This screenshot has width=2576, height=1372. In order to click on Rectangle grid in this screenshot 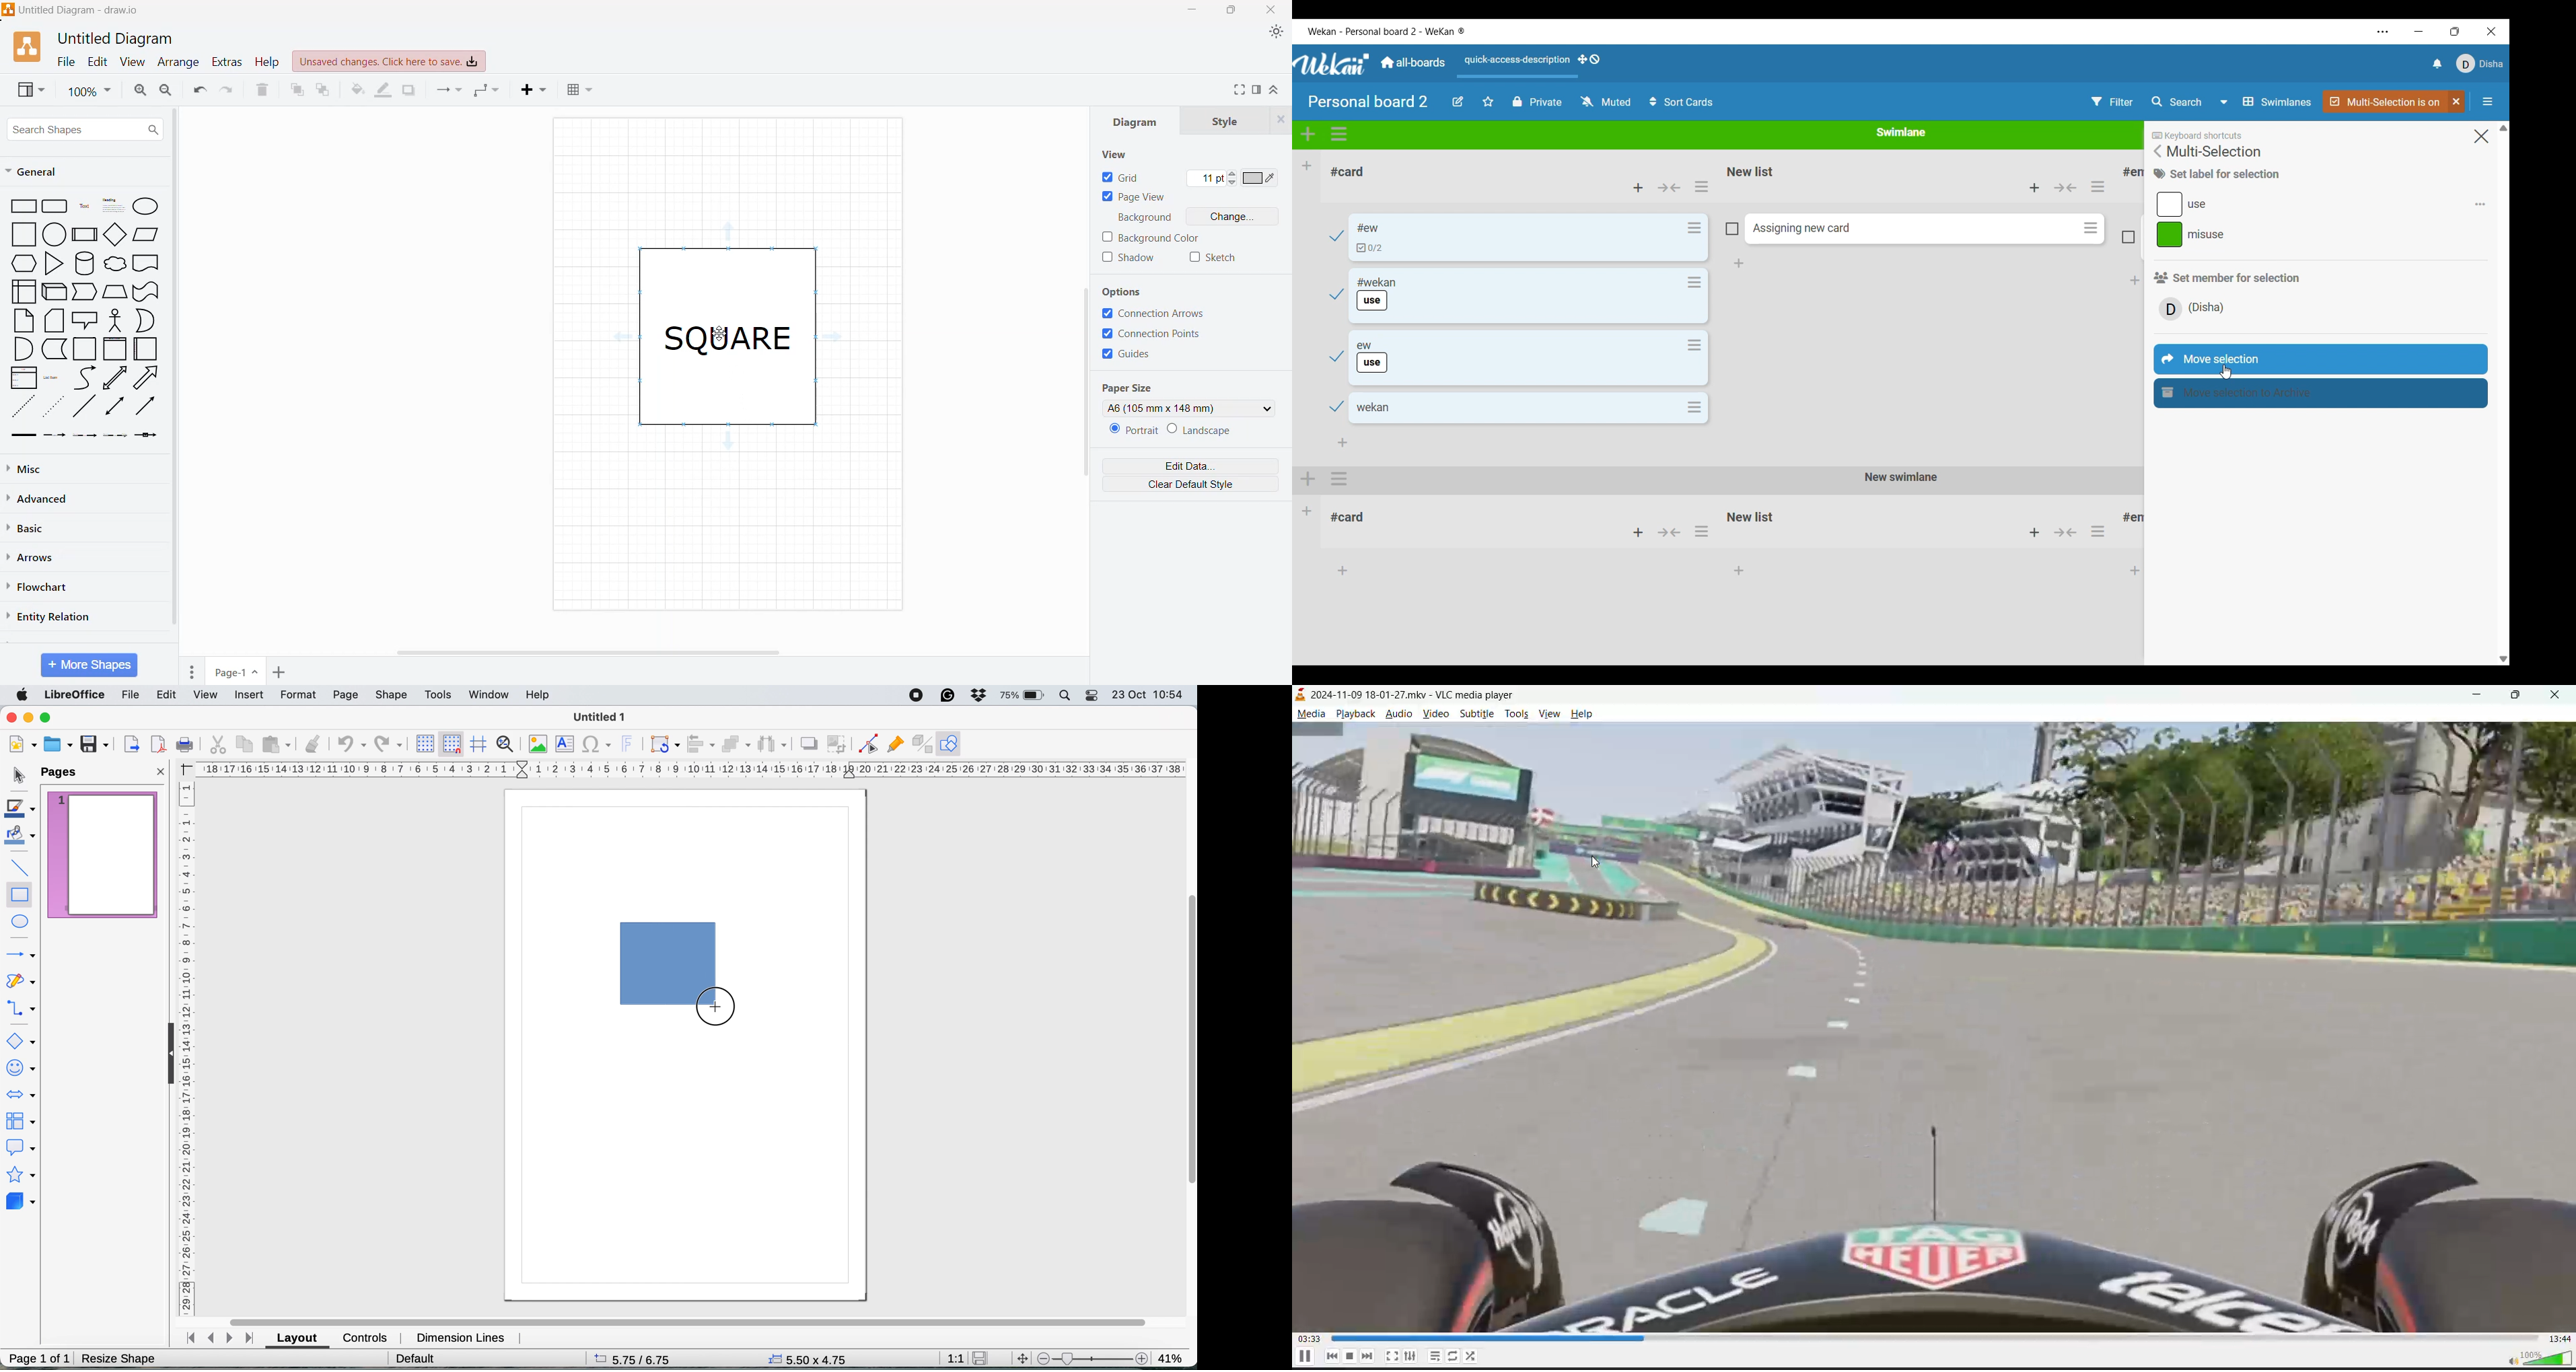, I will do `click(57, 205)`.